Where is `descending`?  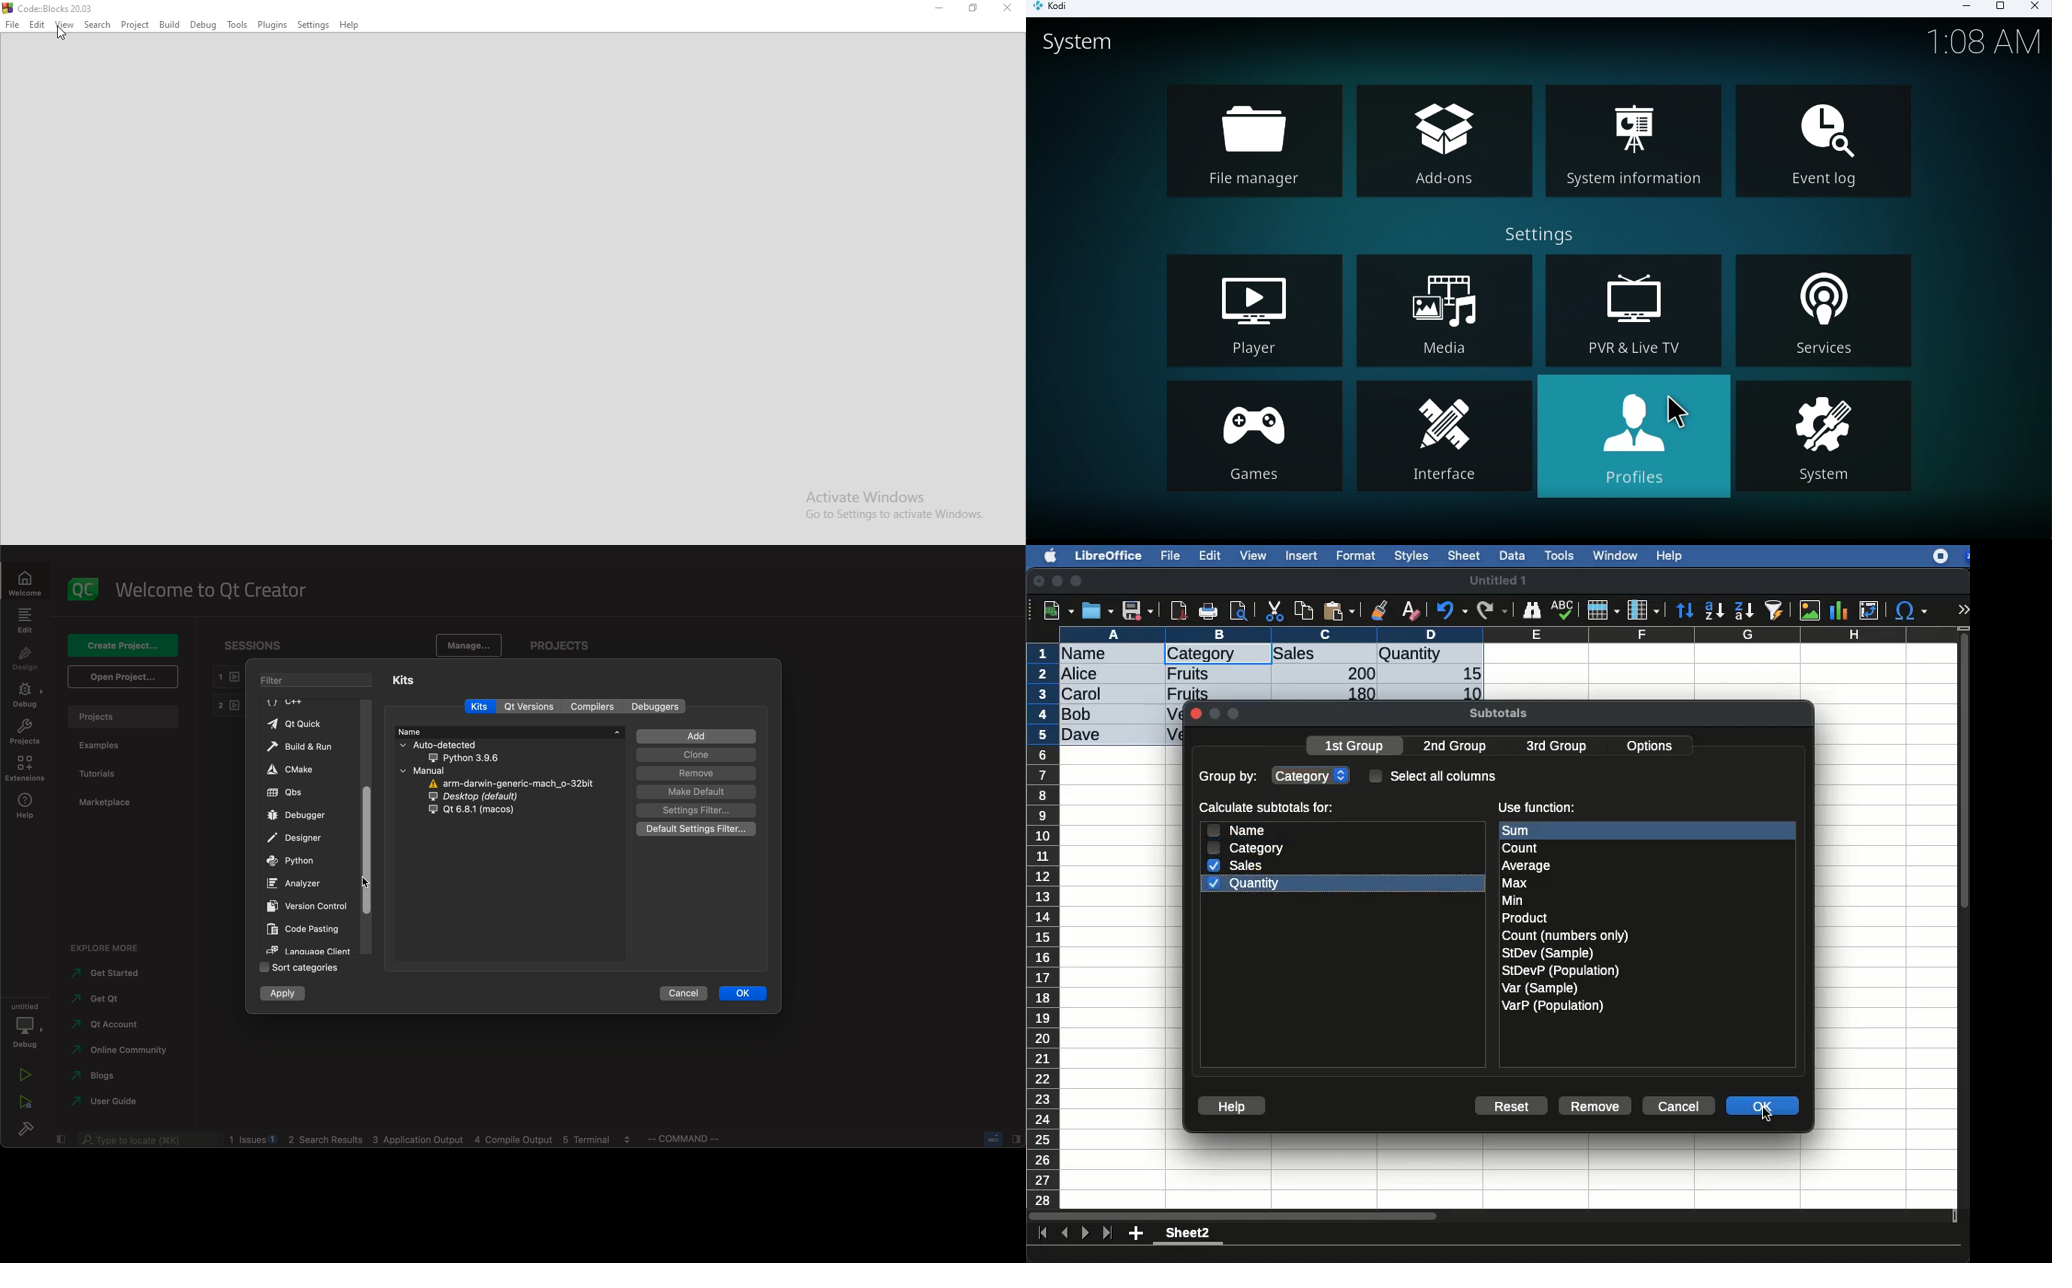 descending is located at coordinates (1745, 611).